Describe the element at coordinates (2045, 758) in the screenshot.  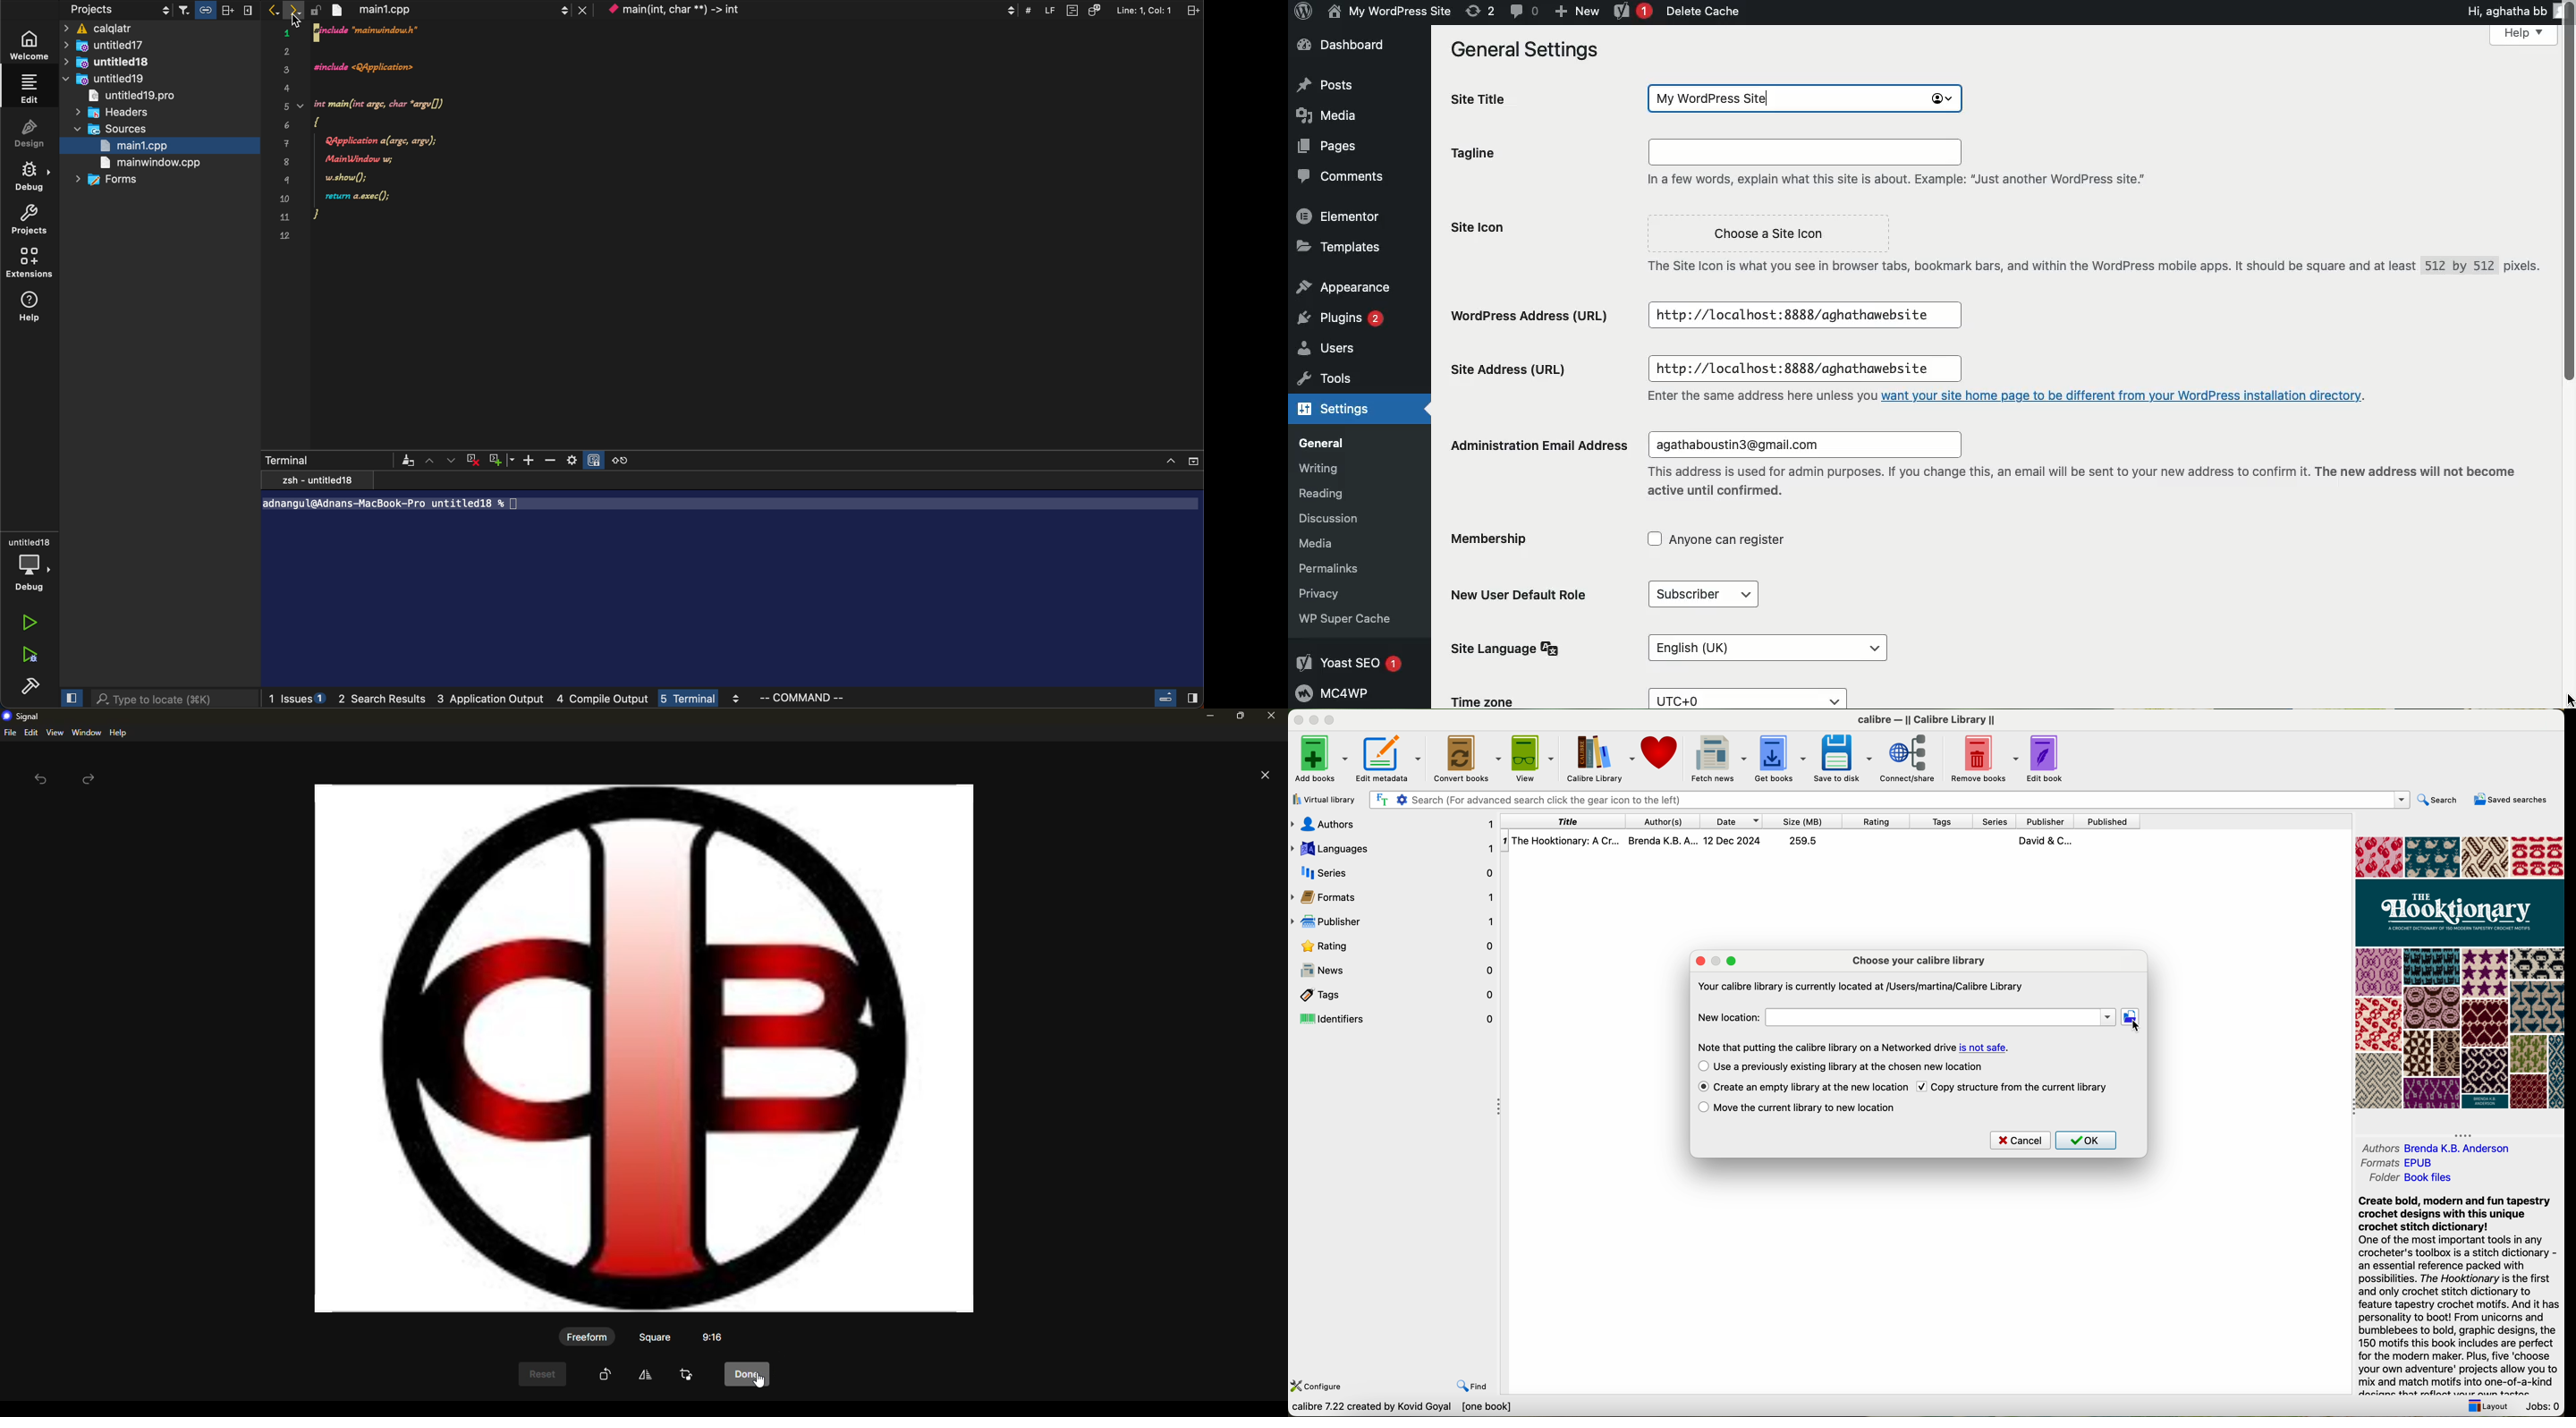
I see `edit book` at that location.